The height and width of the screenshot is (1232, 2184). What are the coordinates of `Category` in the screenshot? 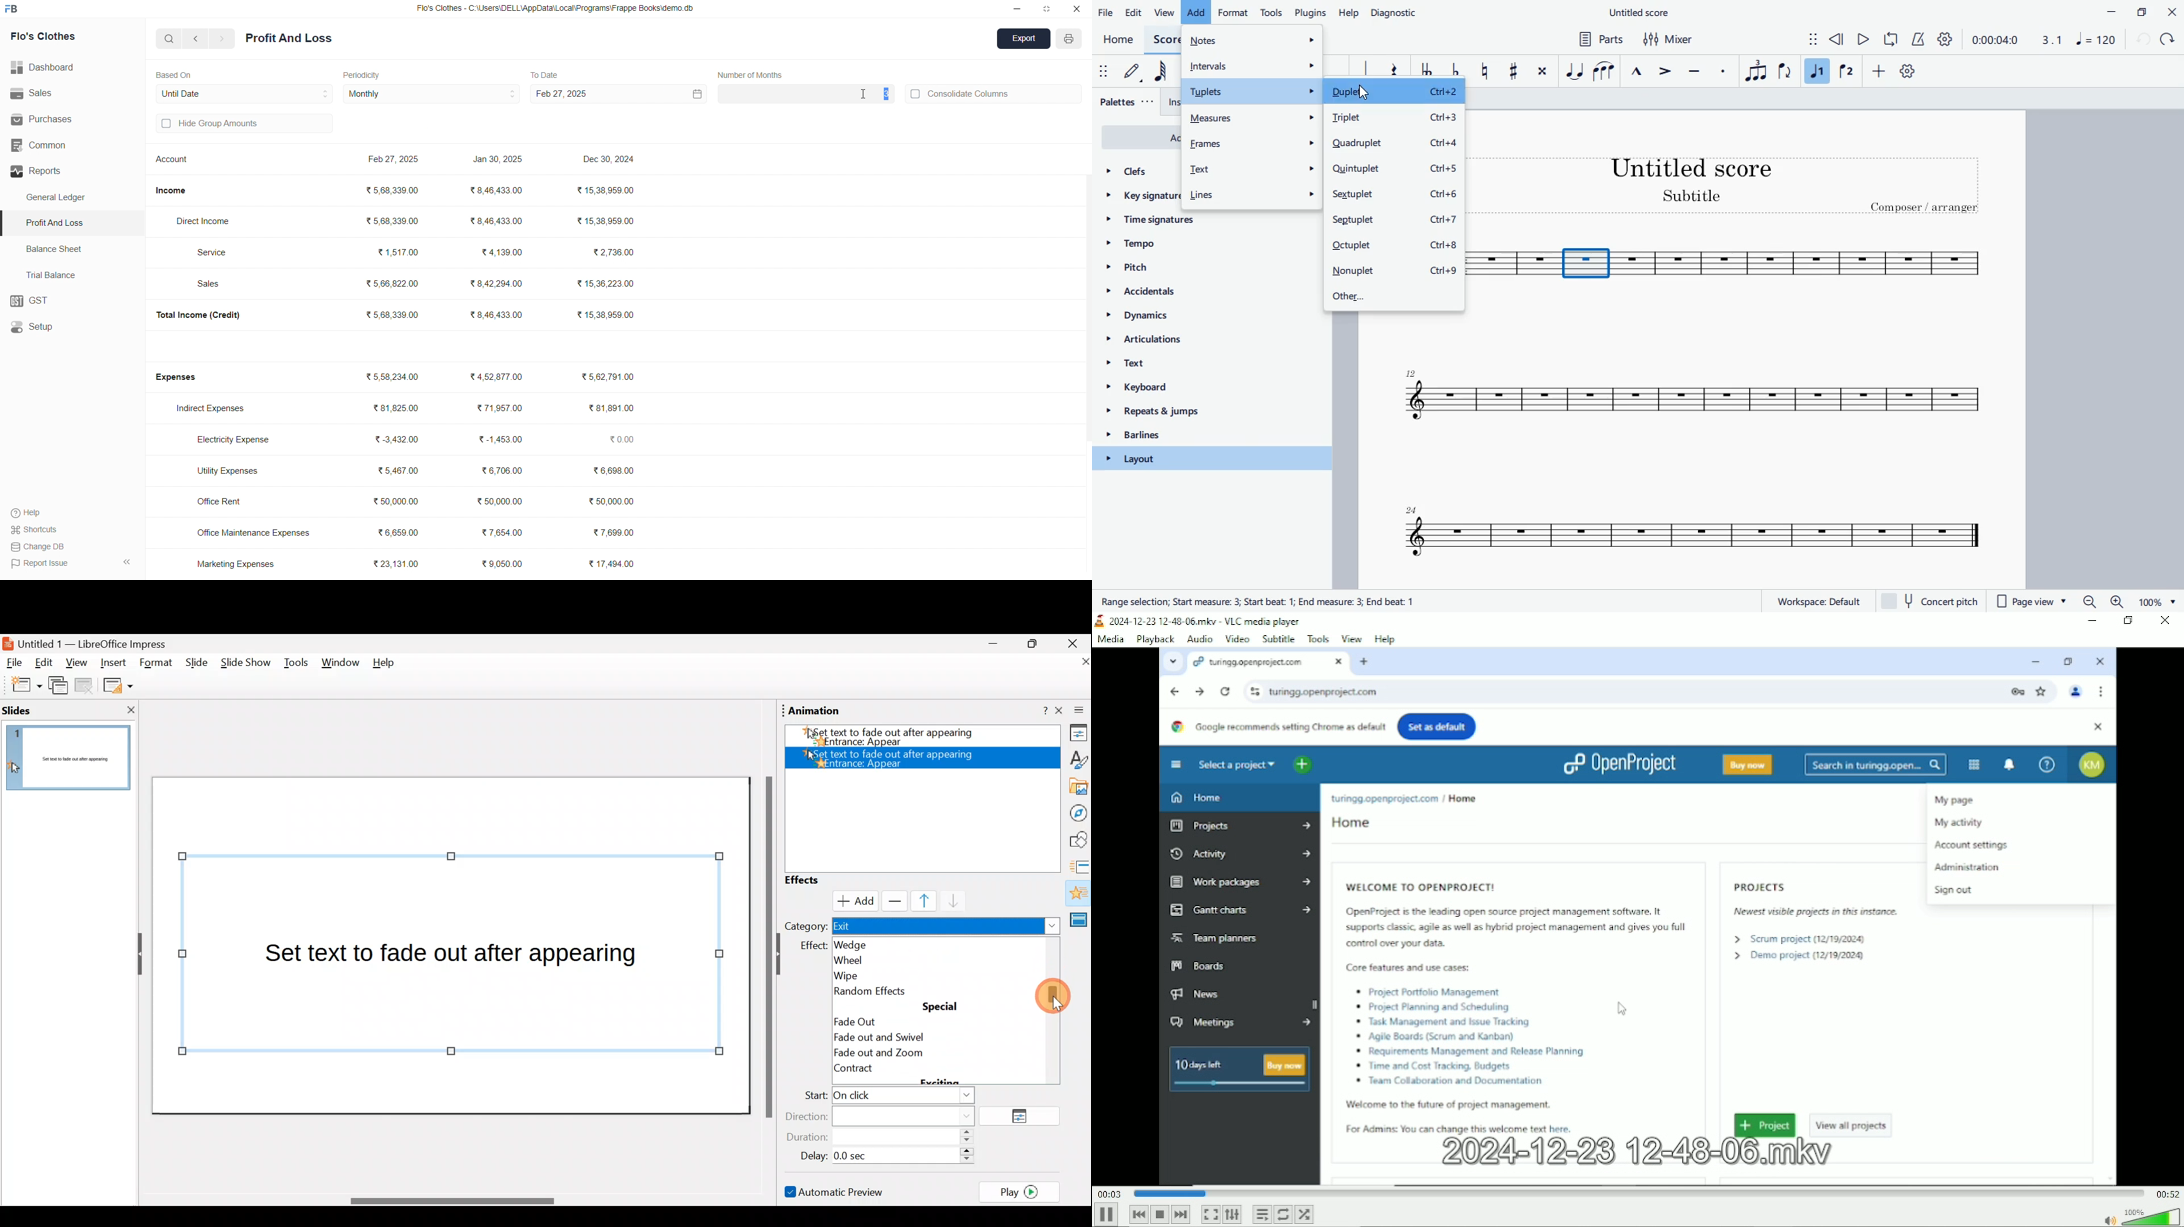 It's located at (806, 926).